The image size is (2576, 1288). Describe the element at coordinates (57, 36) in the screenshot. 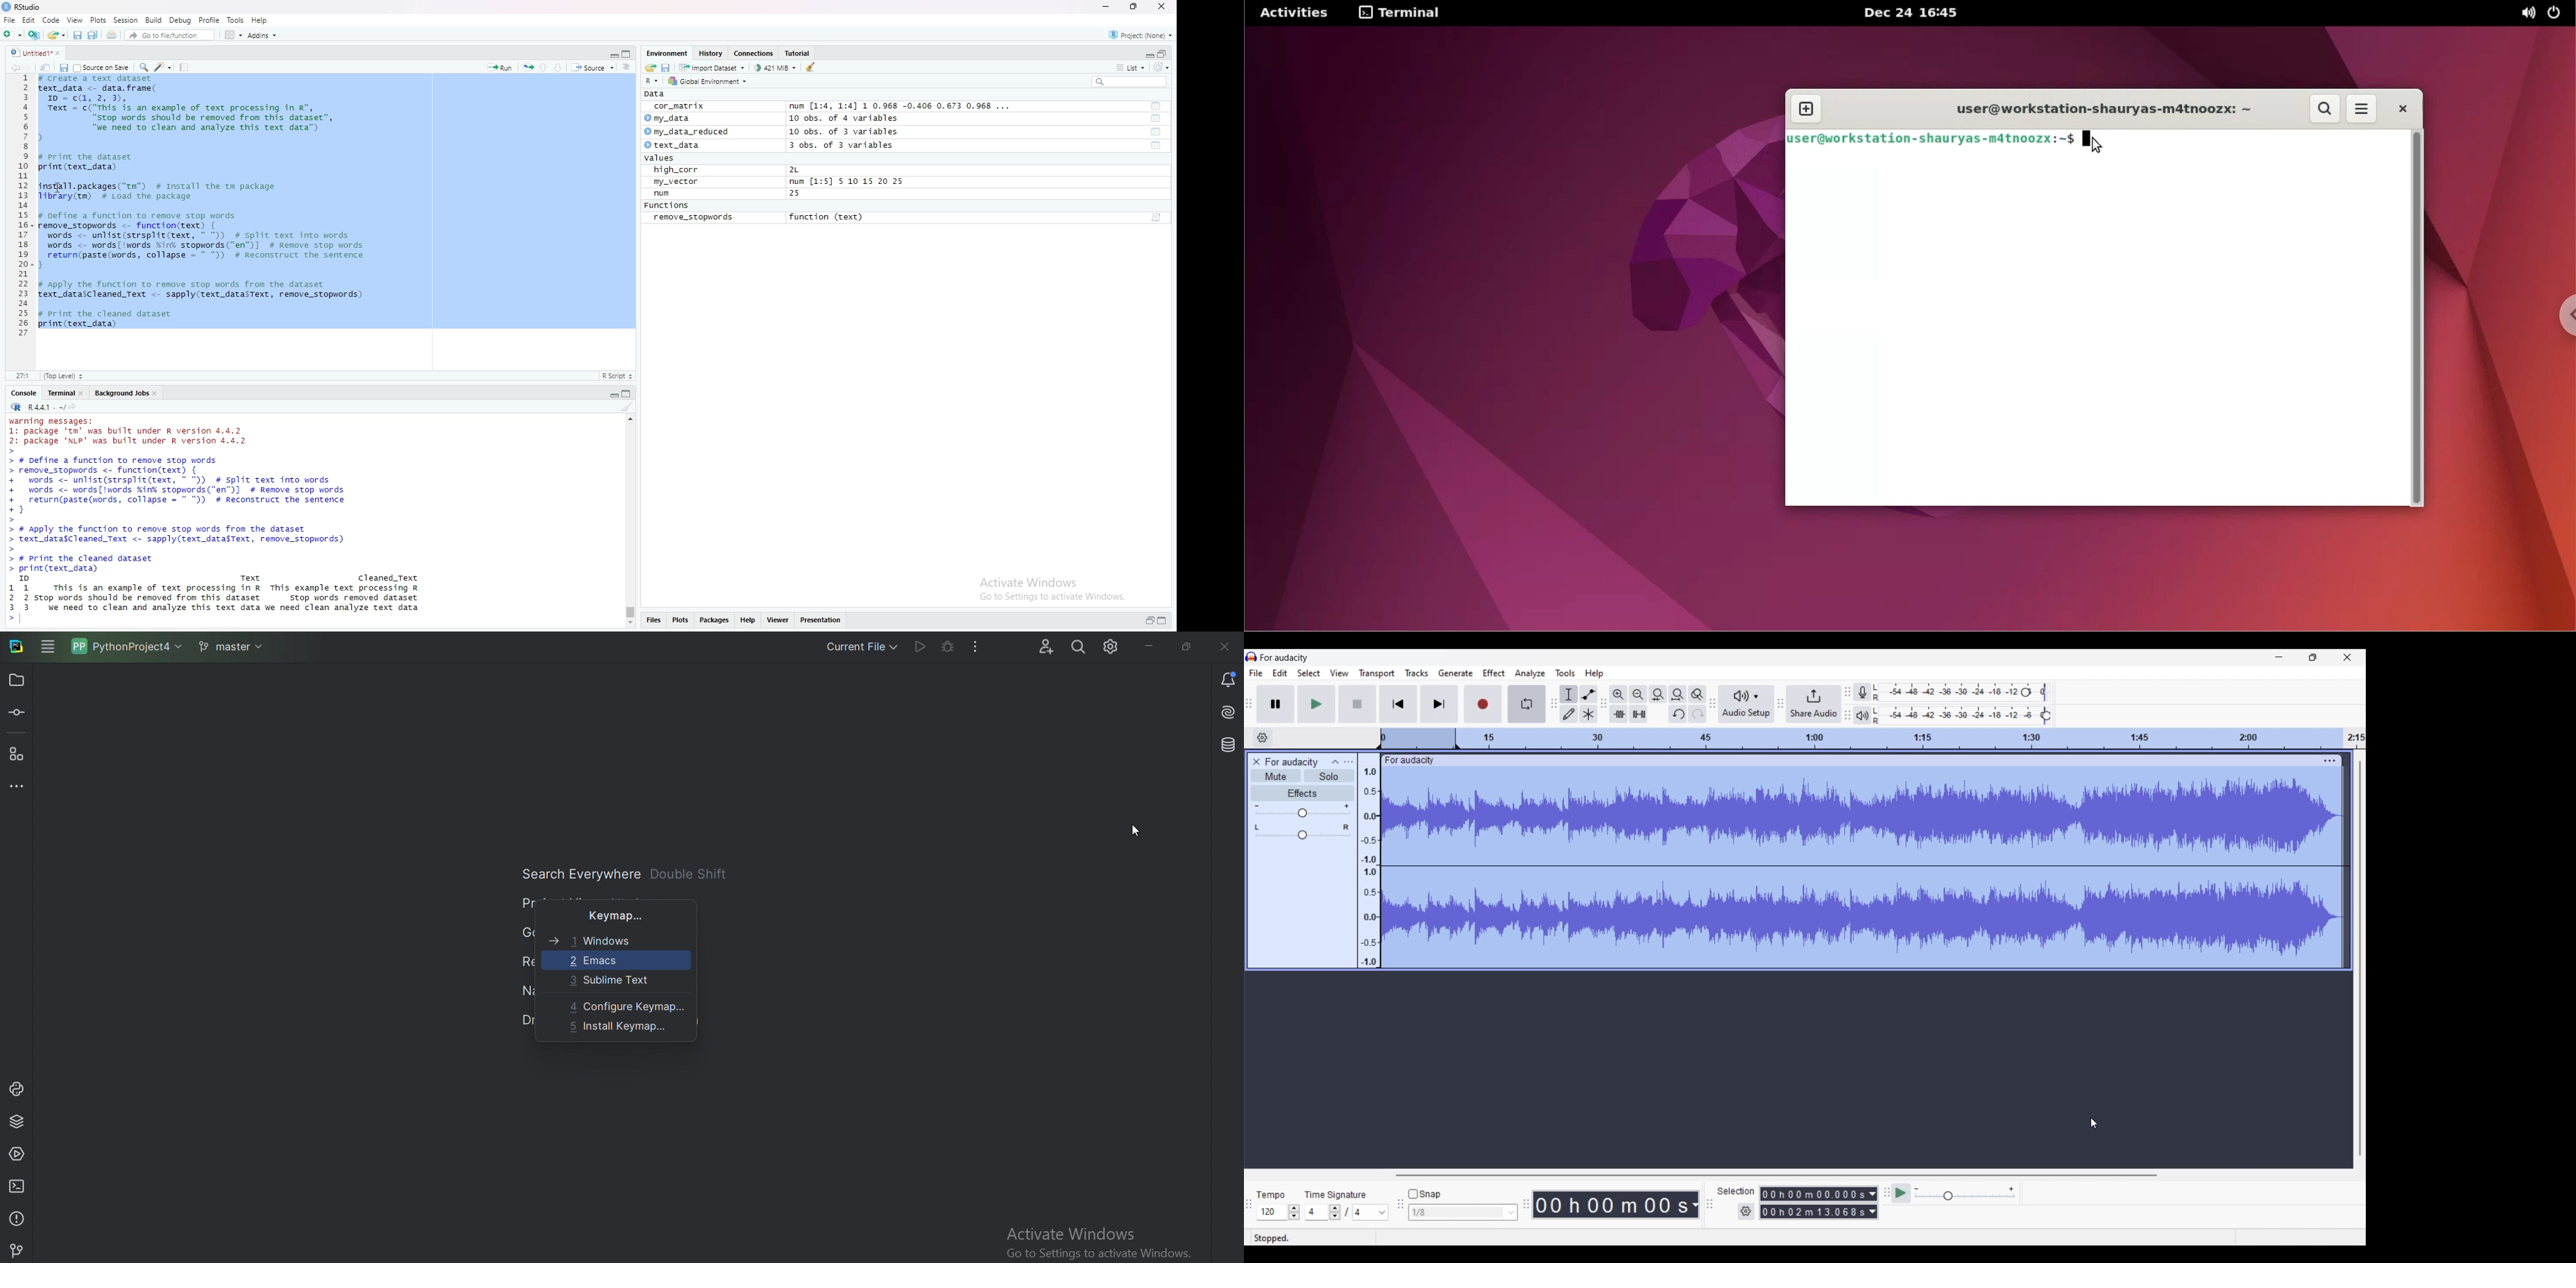

I see `open an existing file` at that location.